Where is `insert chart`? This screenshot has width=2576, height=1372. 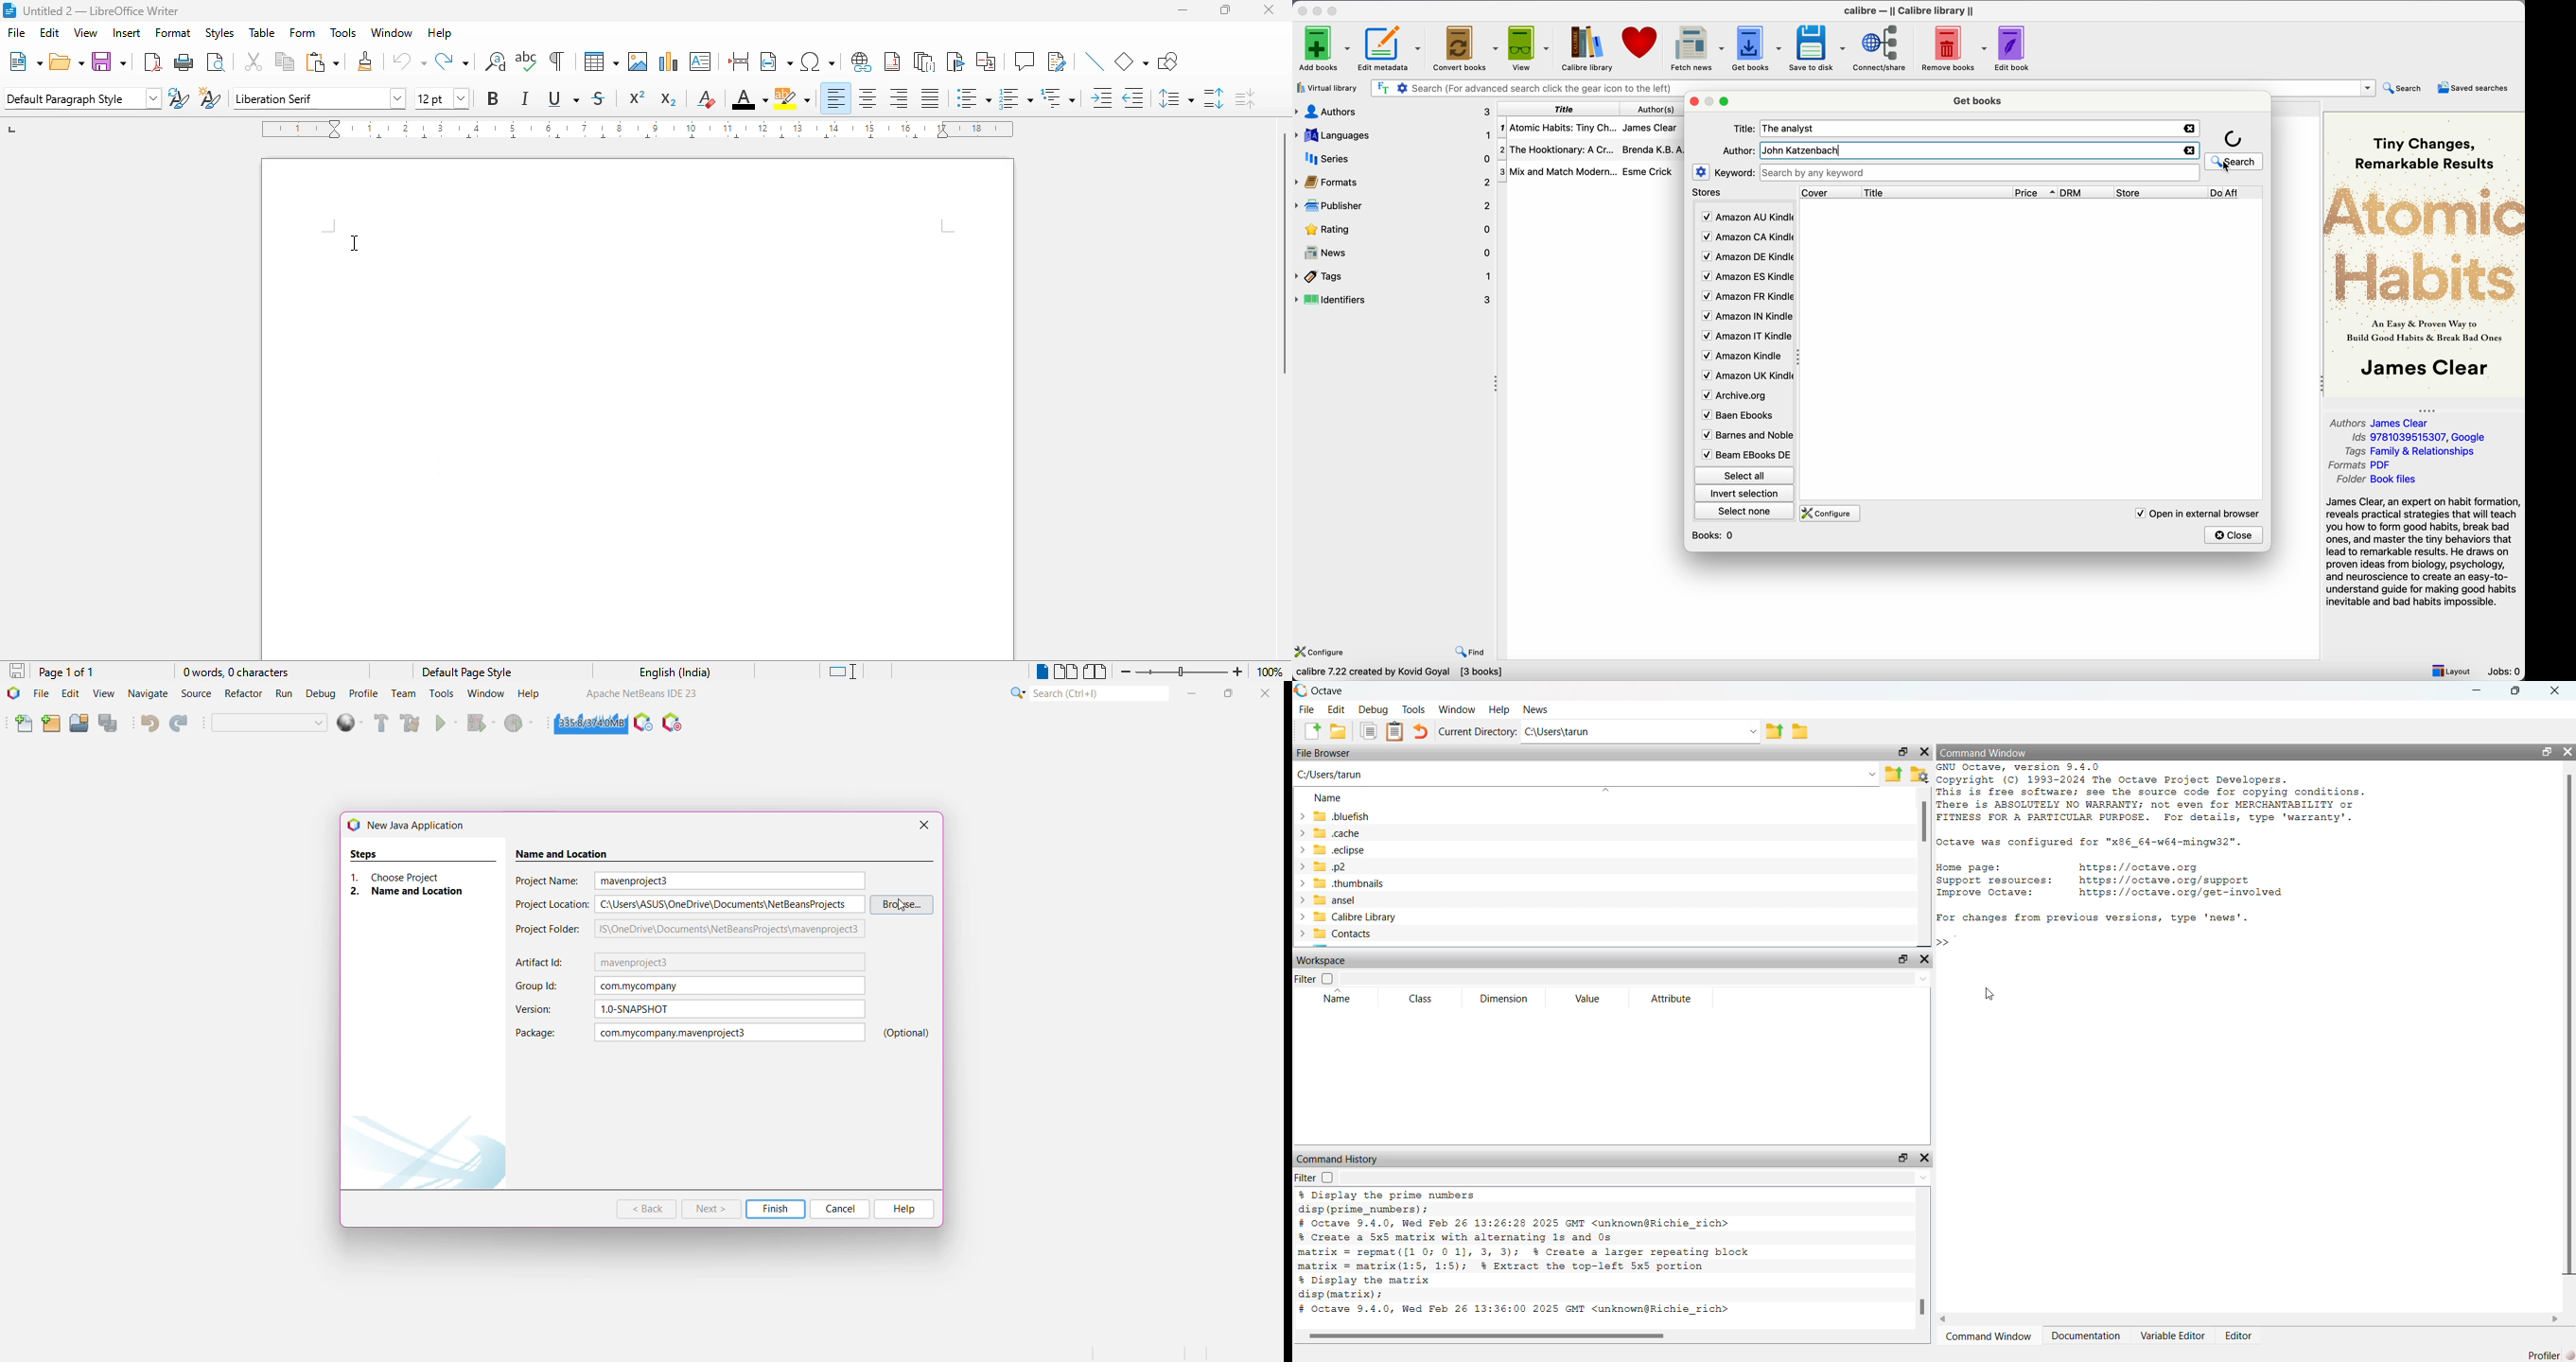 insert chart is located at coordinates (669, 61).